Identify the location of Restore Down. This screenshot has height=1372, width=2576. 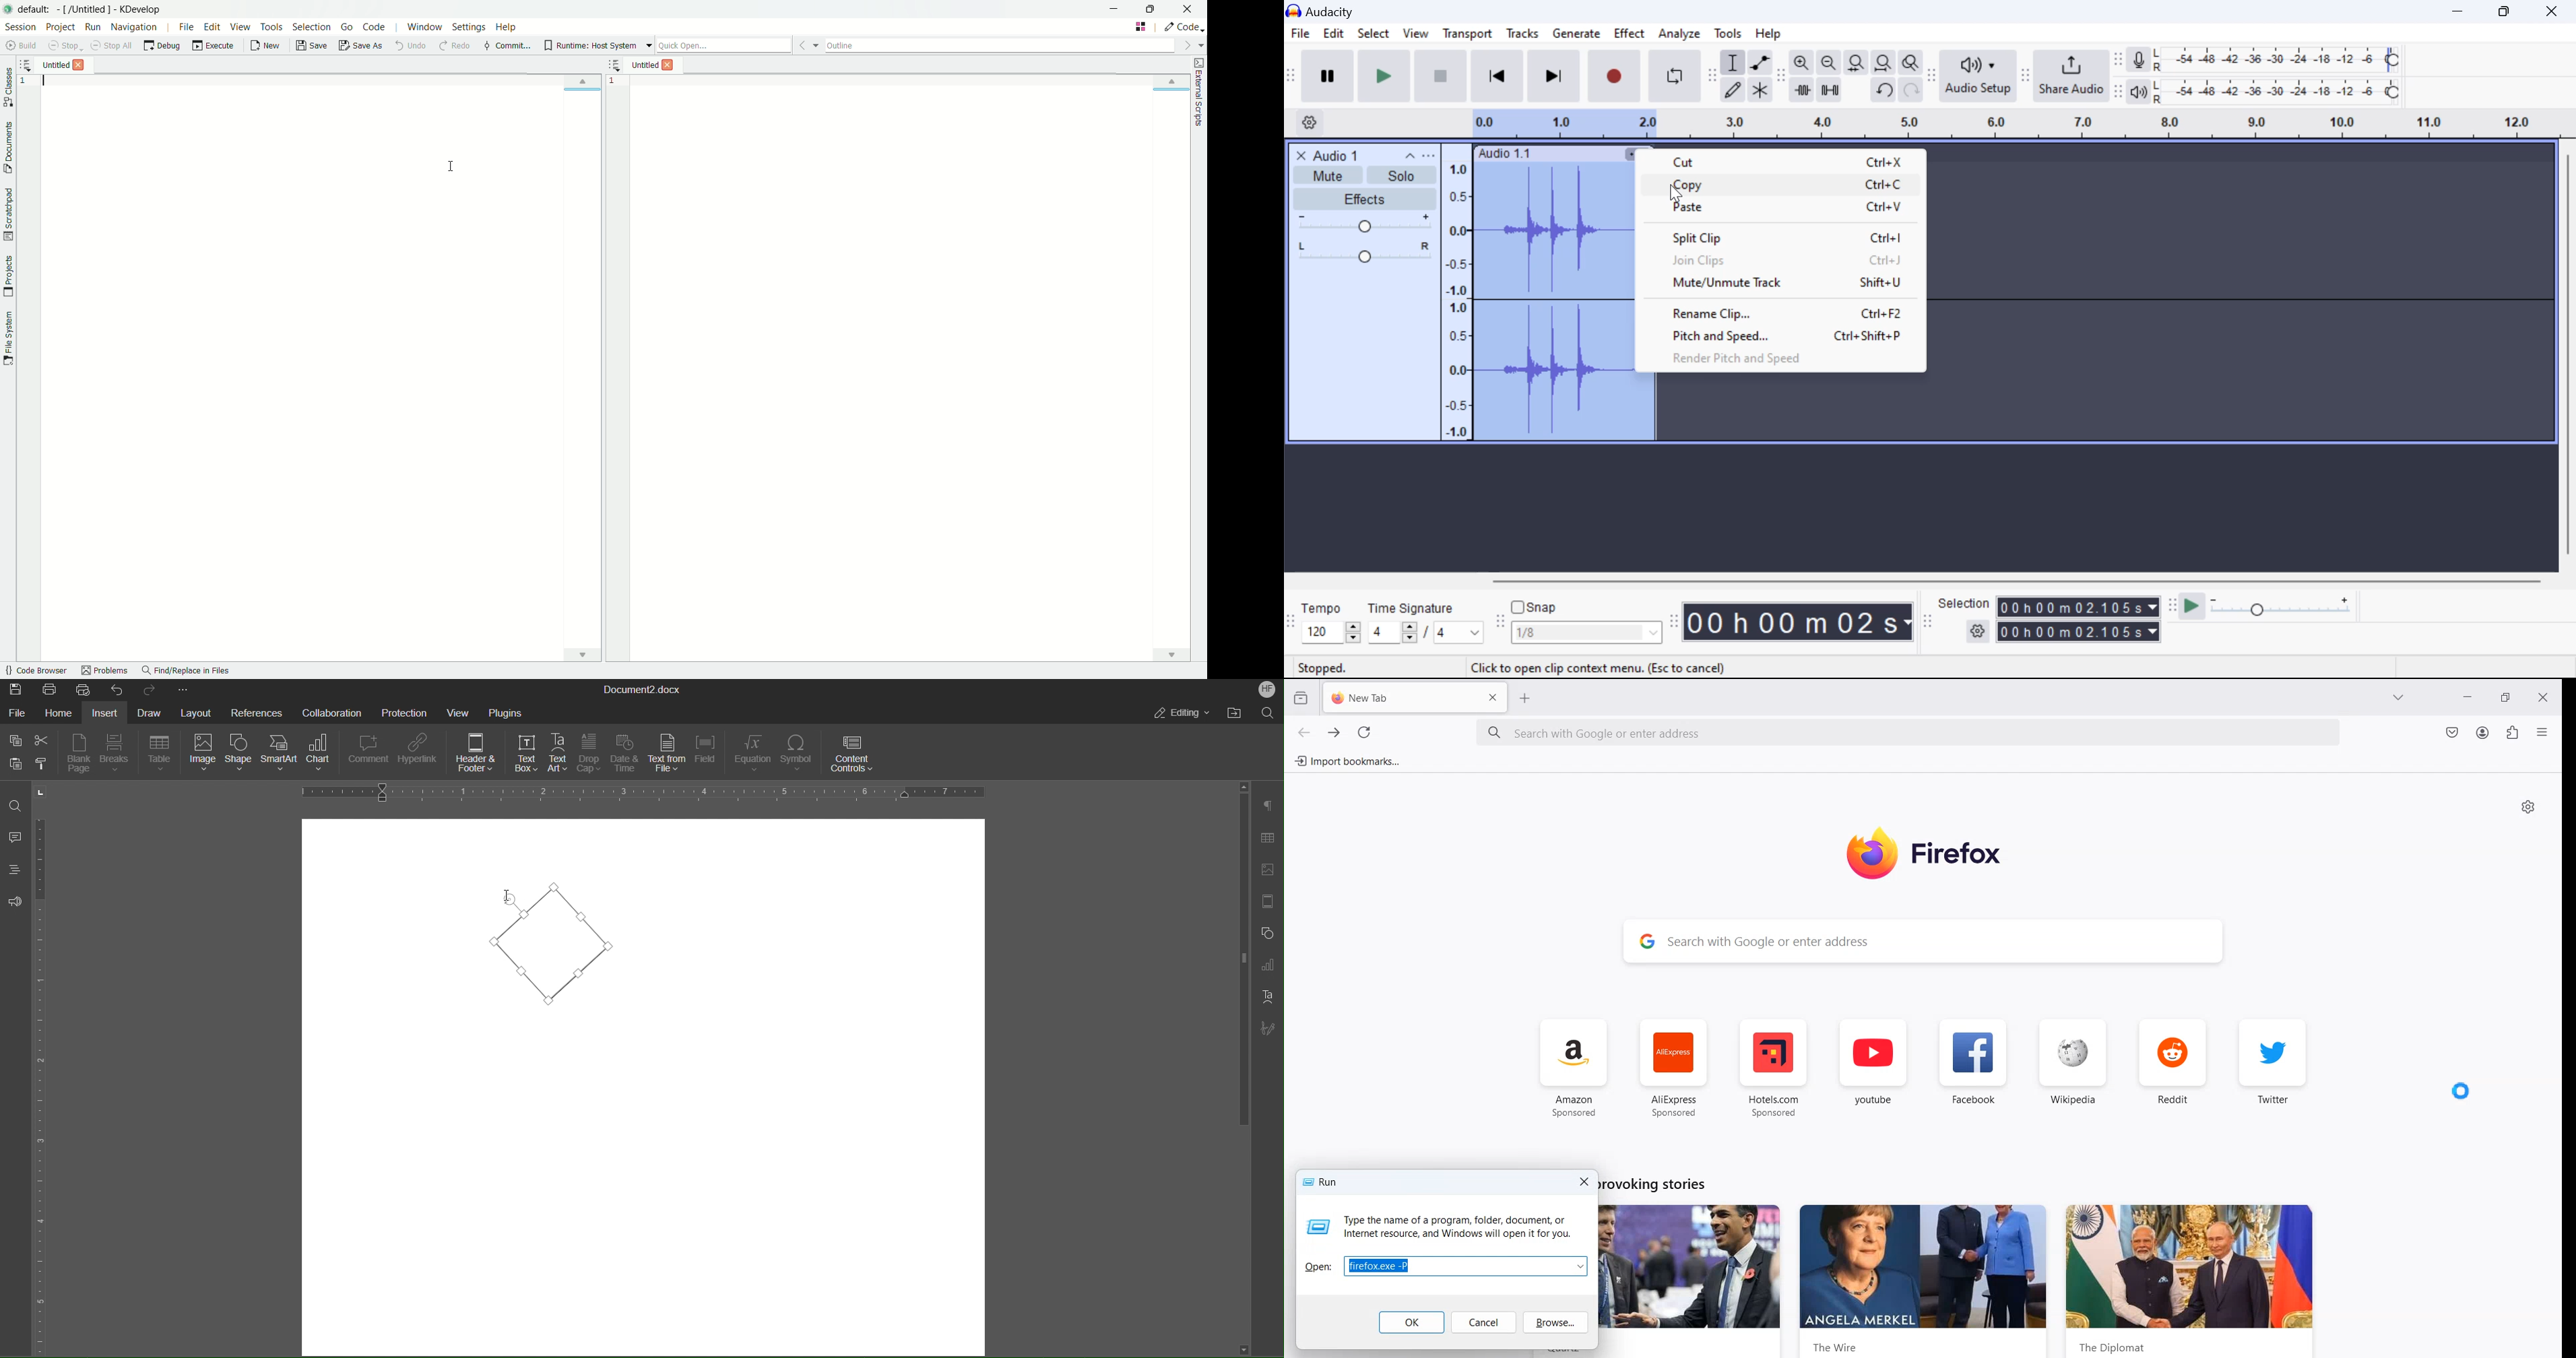
(2460, 11).